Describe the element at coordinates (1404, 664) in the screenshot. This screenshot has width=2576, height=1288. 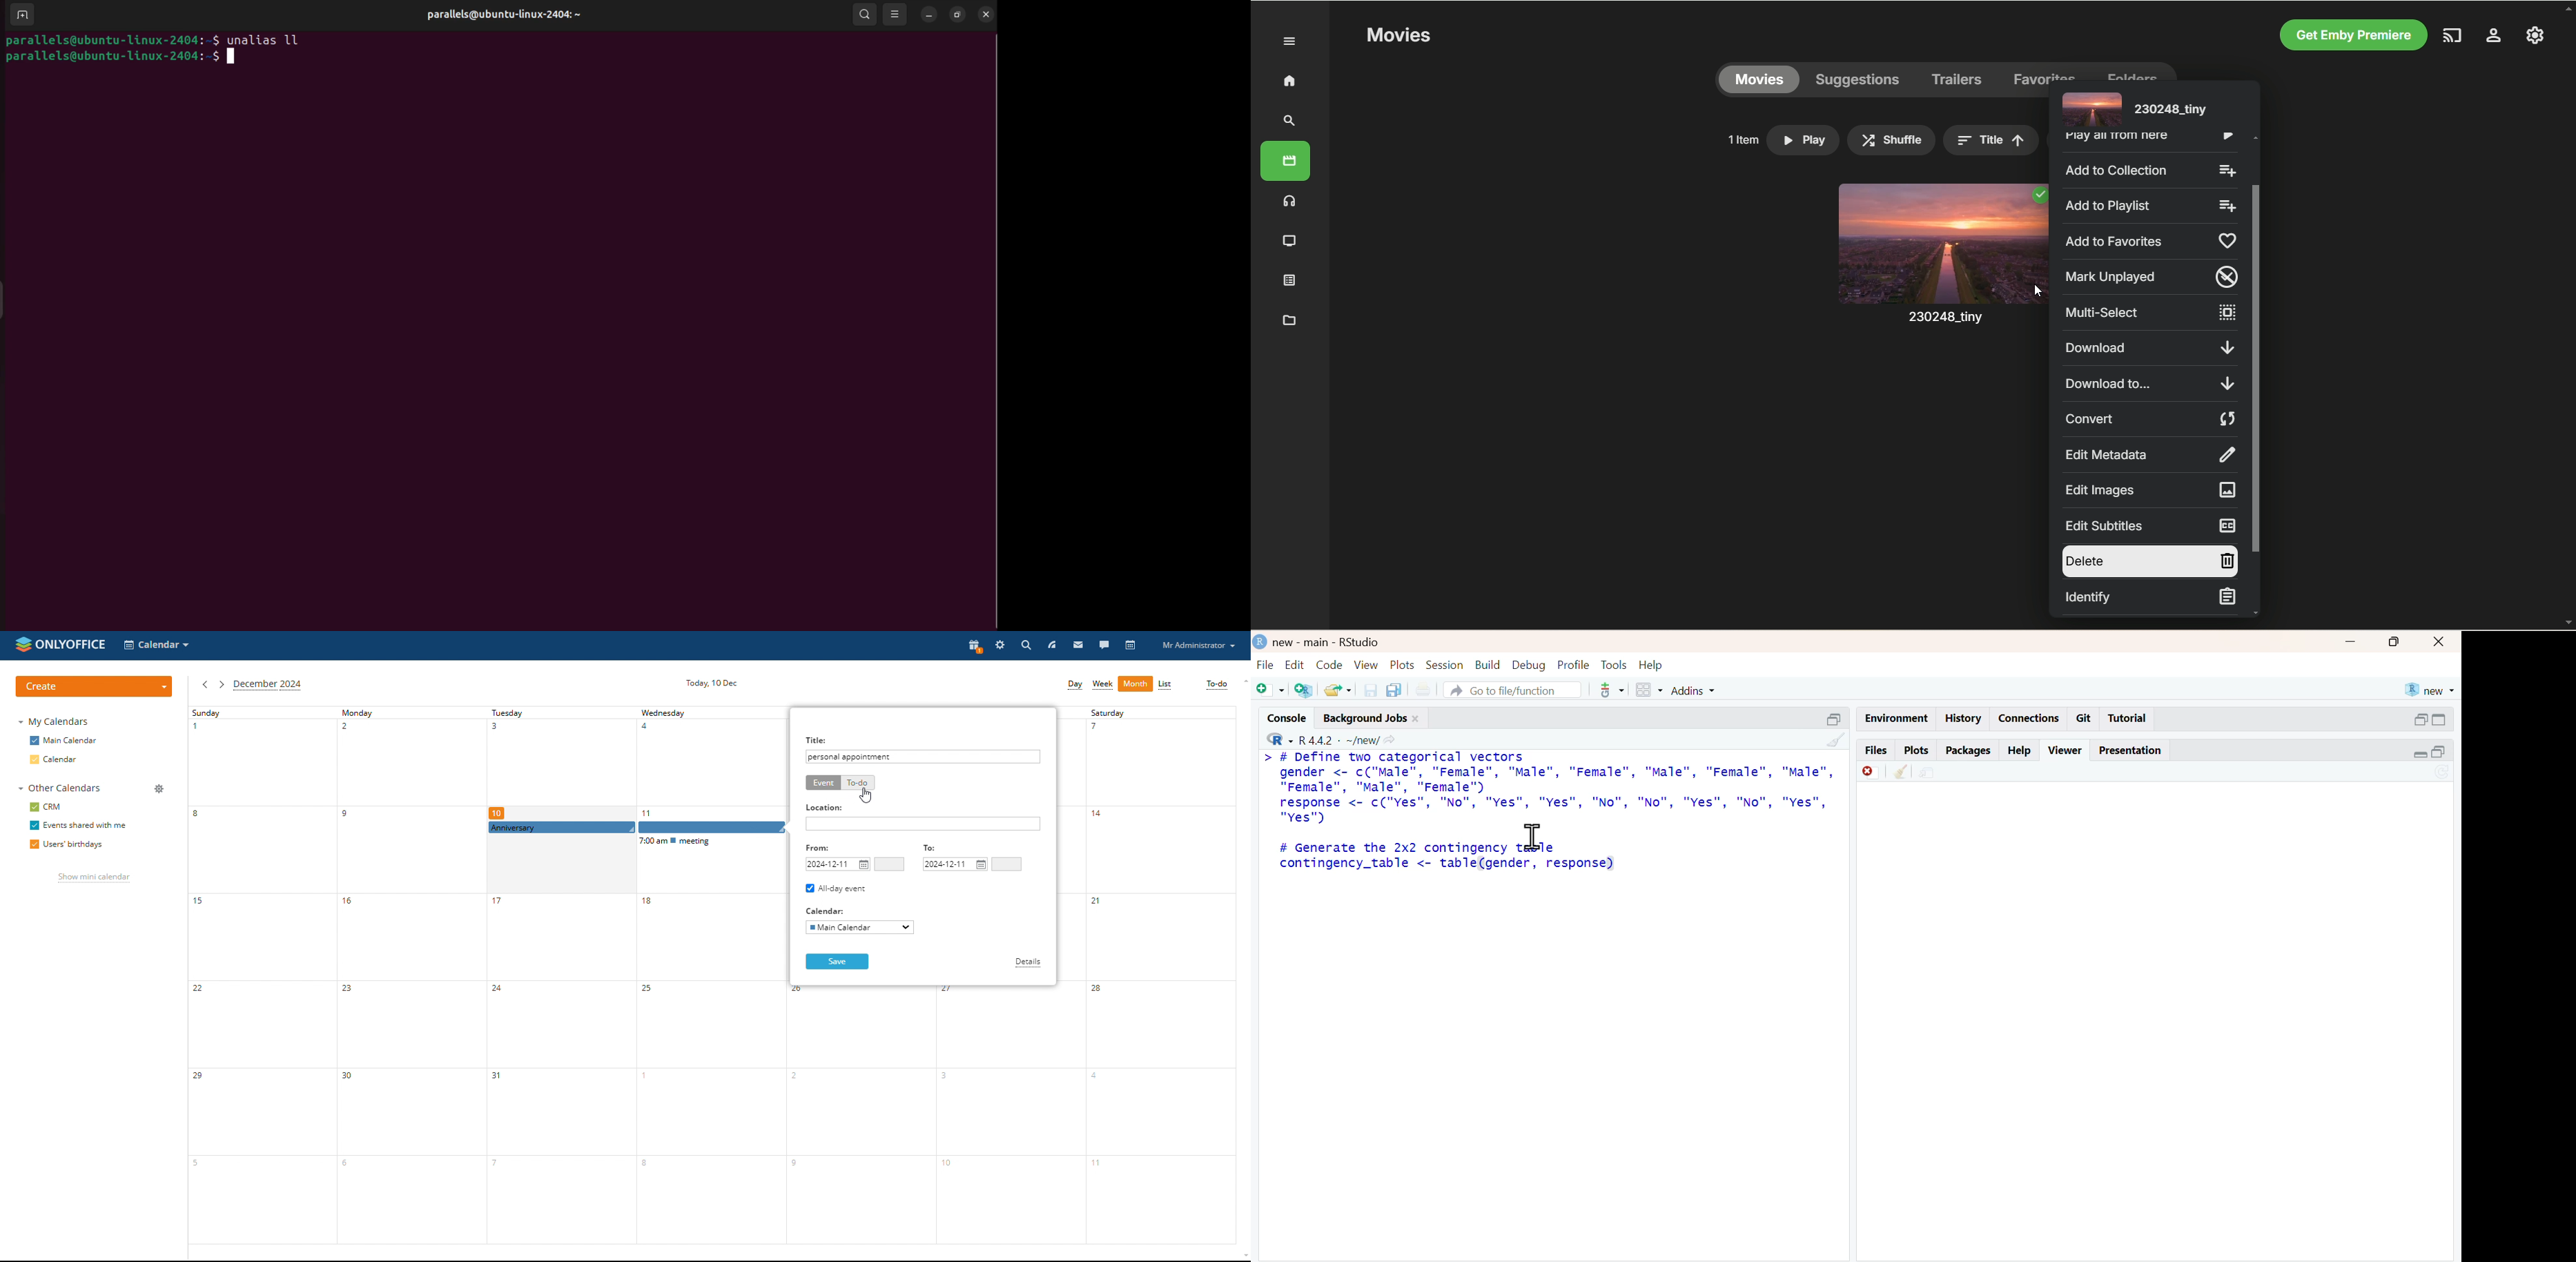
I see `plots` at that location.